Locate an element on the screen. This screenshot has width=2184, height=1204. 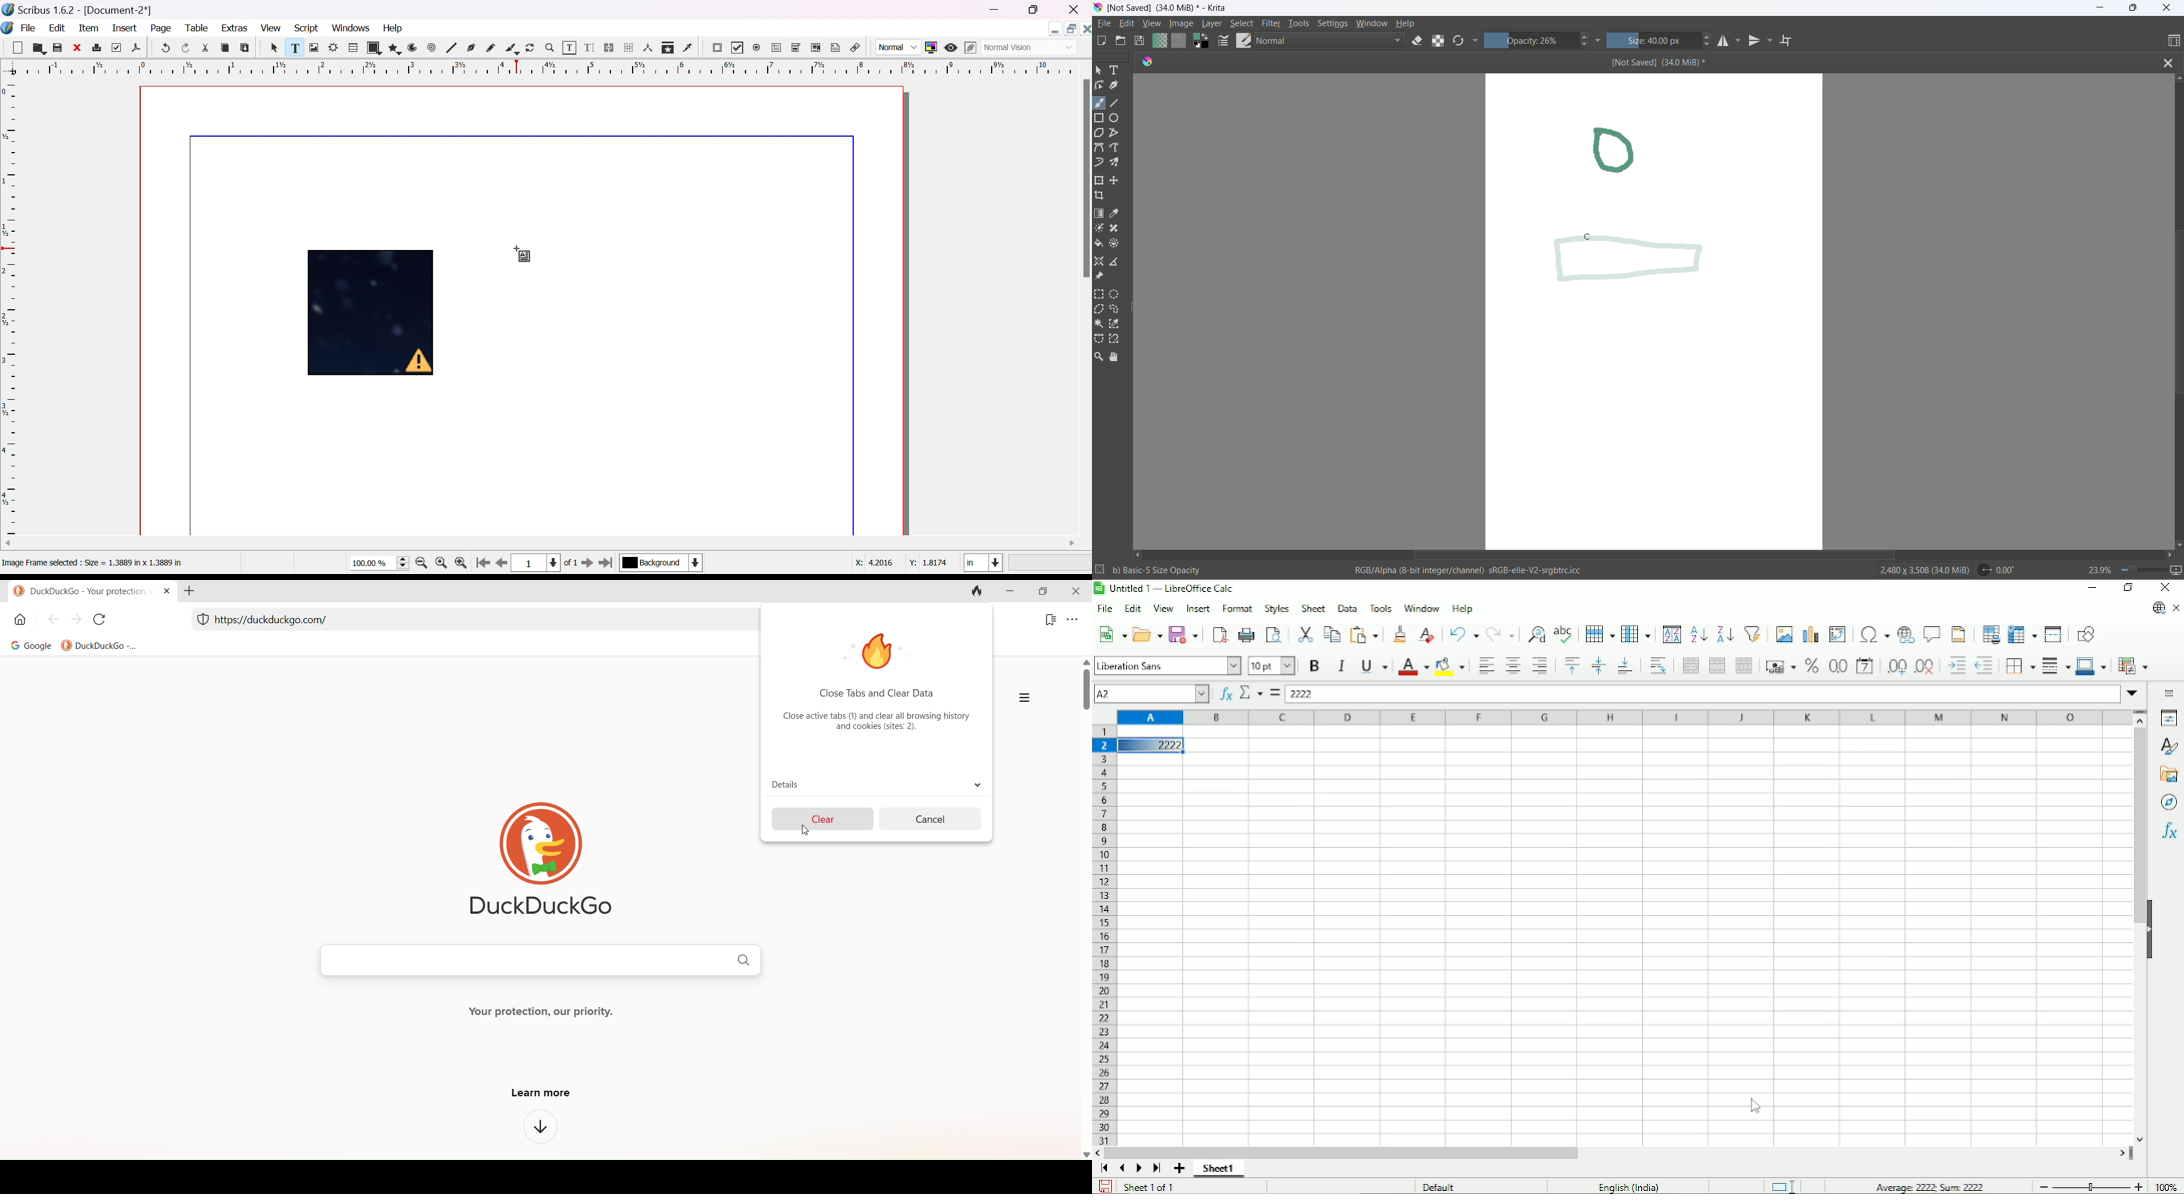
enclose and fill tool is located at coordinates (1118, 243).